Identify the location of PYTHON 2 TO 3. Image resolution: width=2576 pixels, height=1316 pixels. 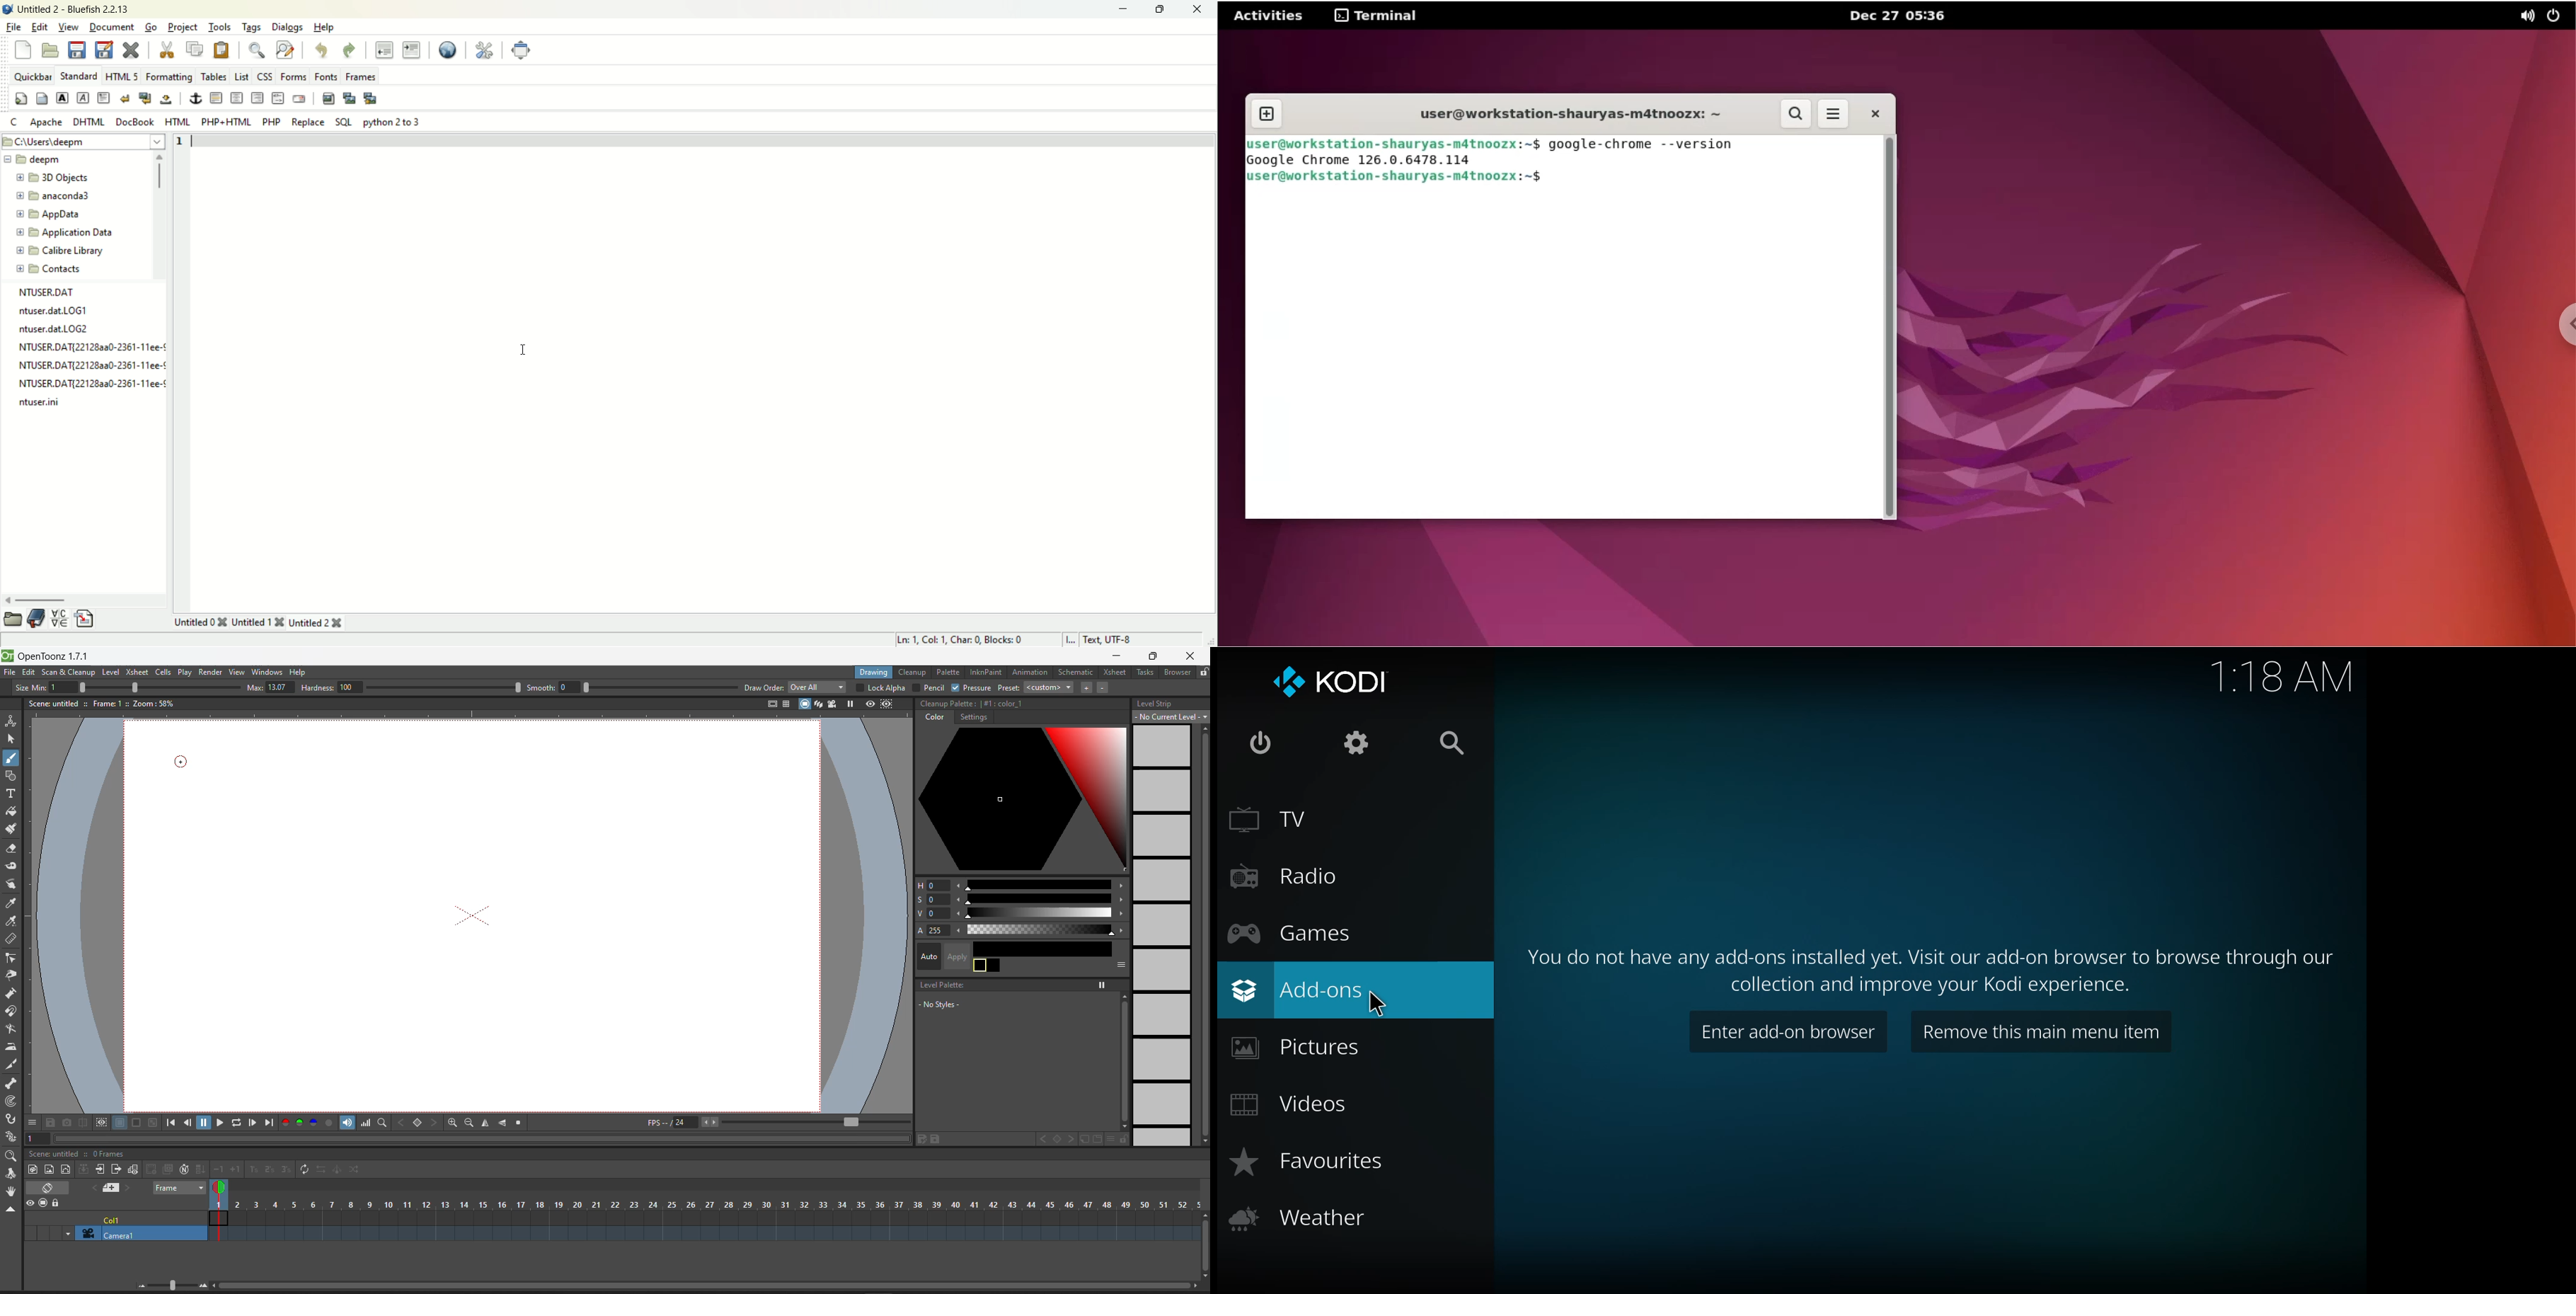
(391, 122).